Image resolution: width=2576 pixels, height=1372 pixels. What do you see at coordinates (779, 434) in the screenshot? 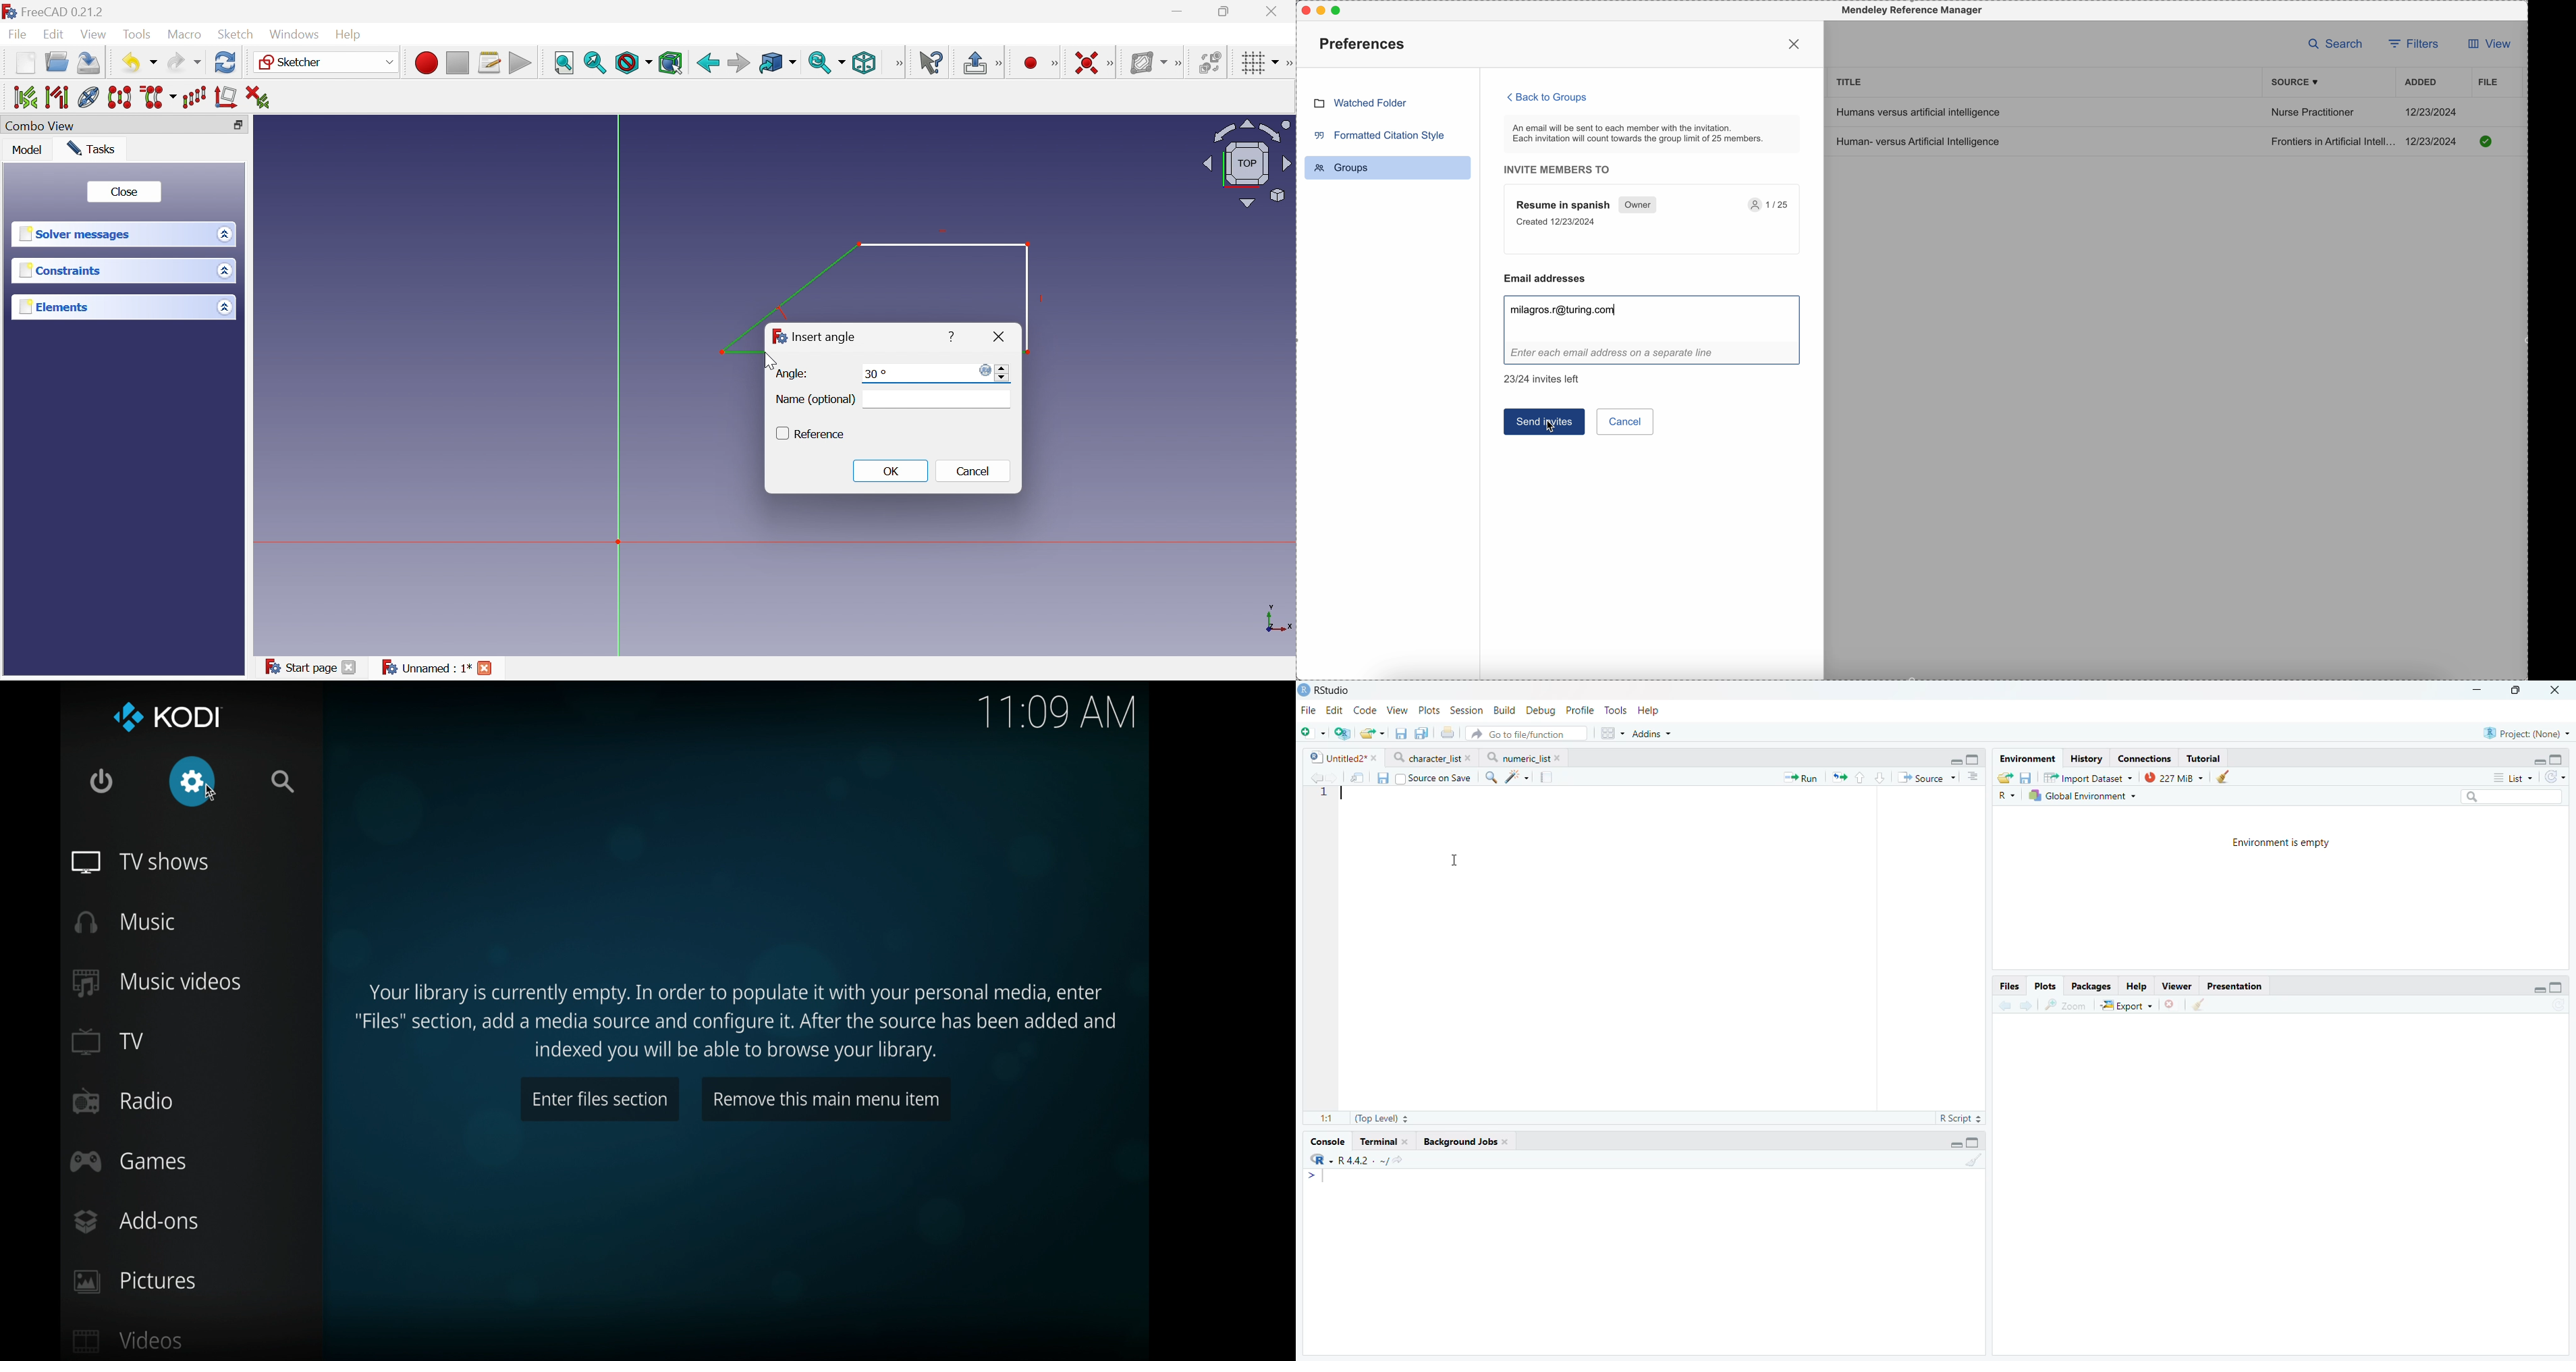
I see `Checkbox` at bounding box center [779, 434].